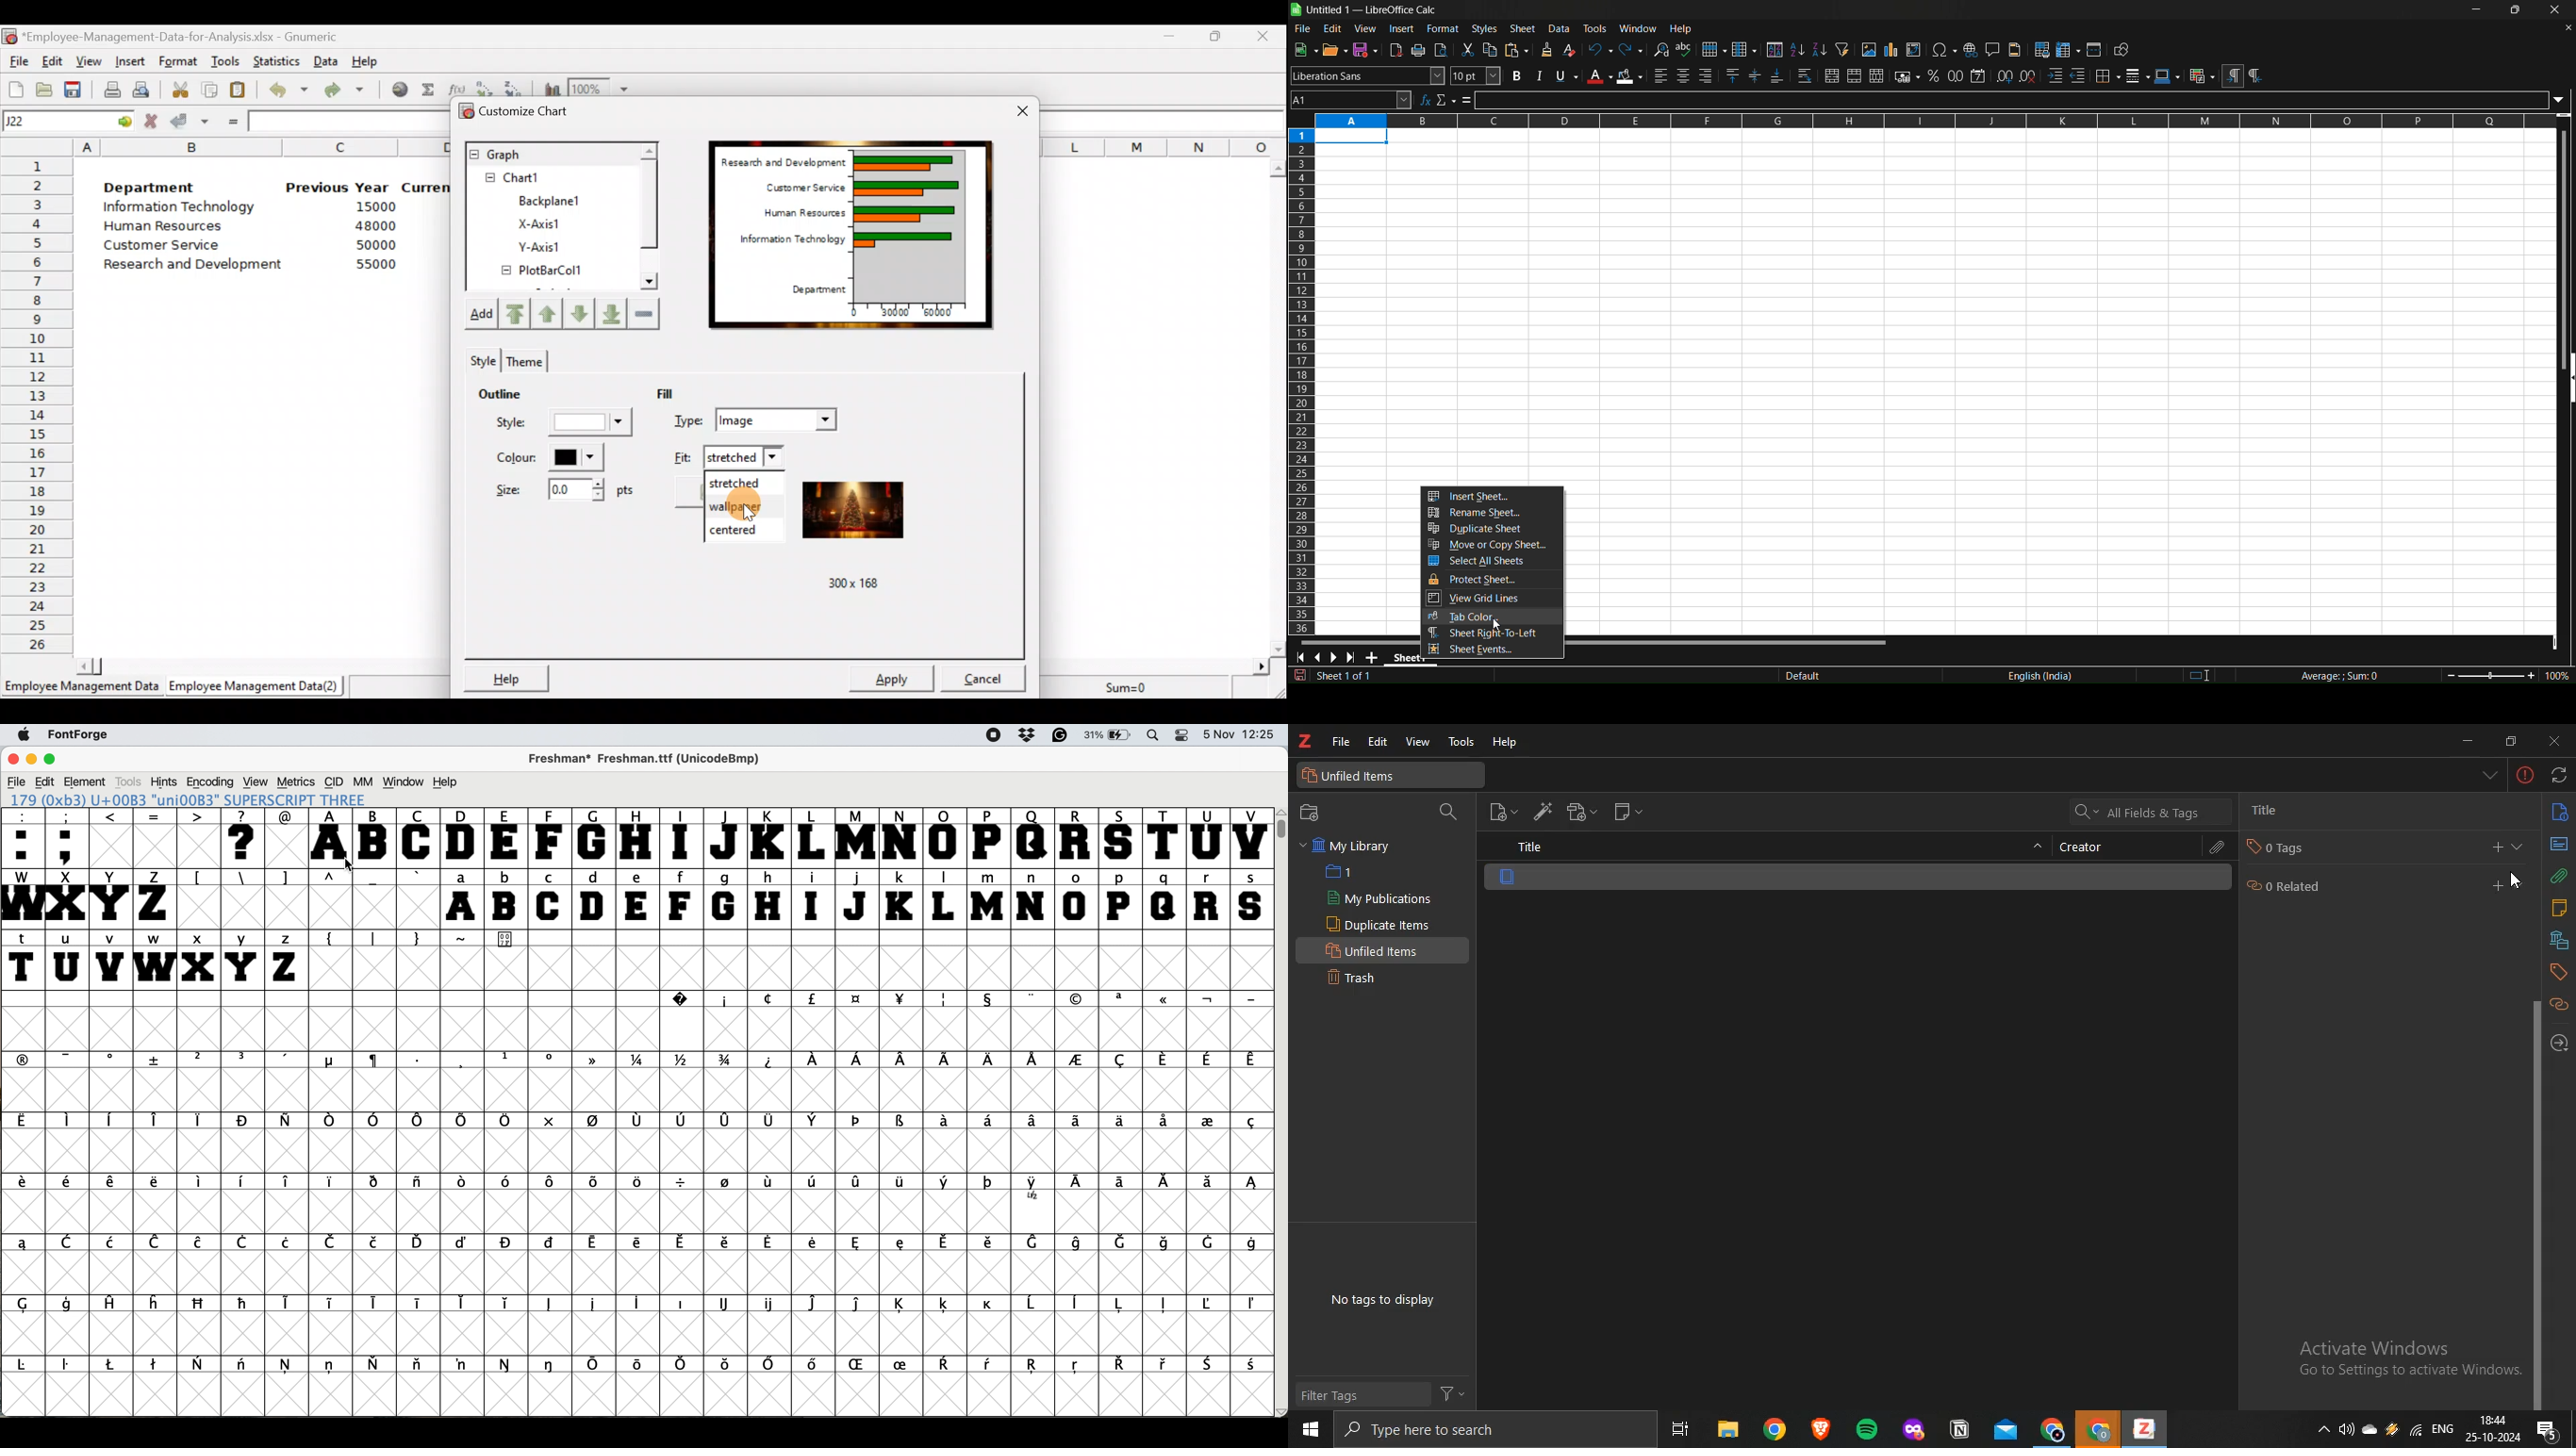 Image resolution: width=2576 pixels, height=1456 pixels. Describe the element at coordinates (902, 837) in the screenshot. I see `N` at that location.